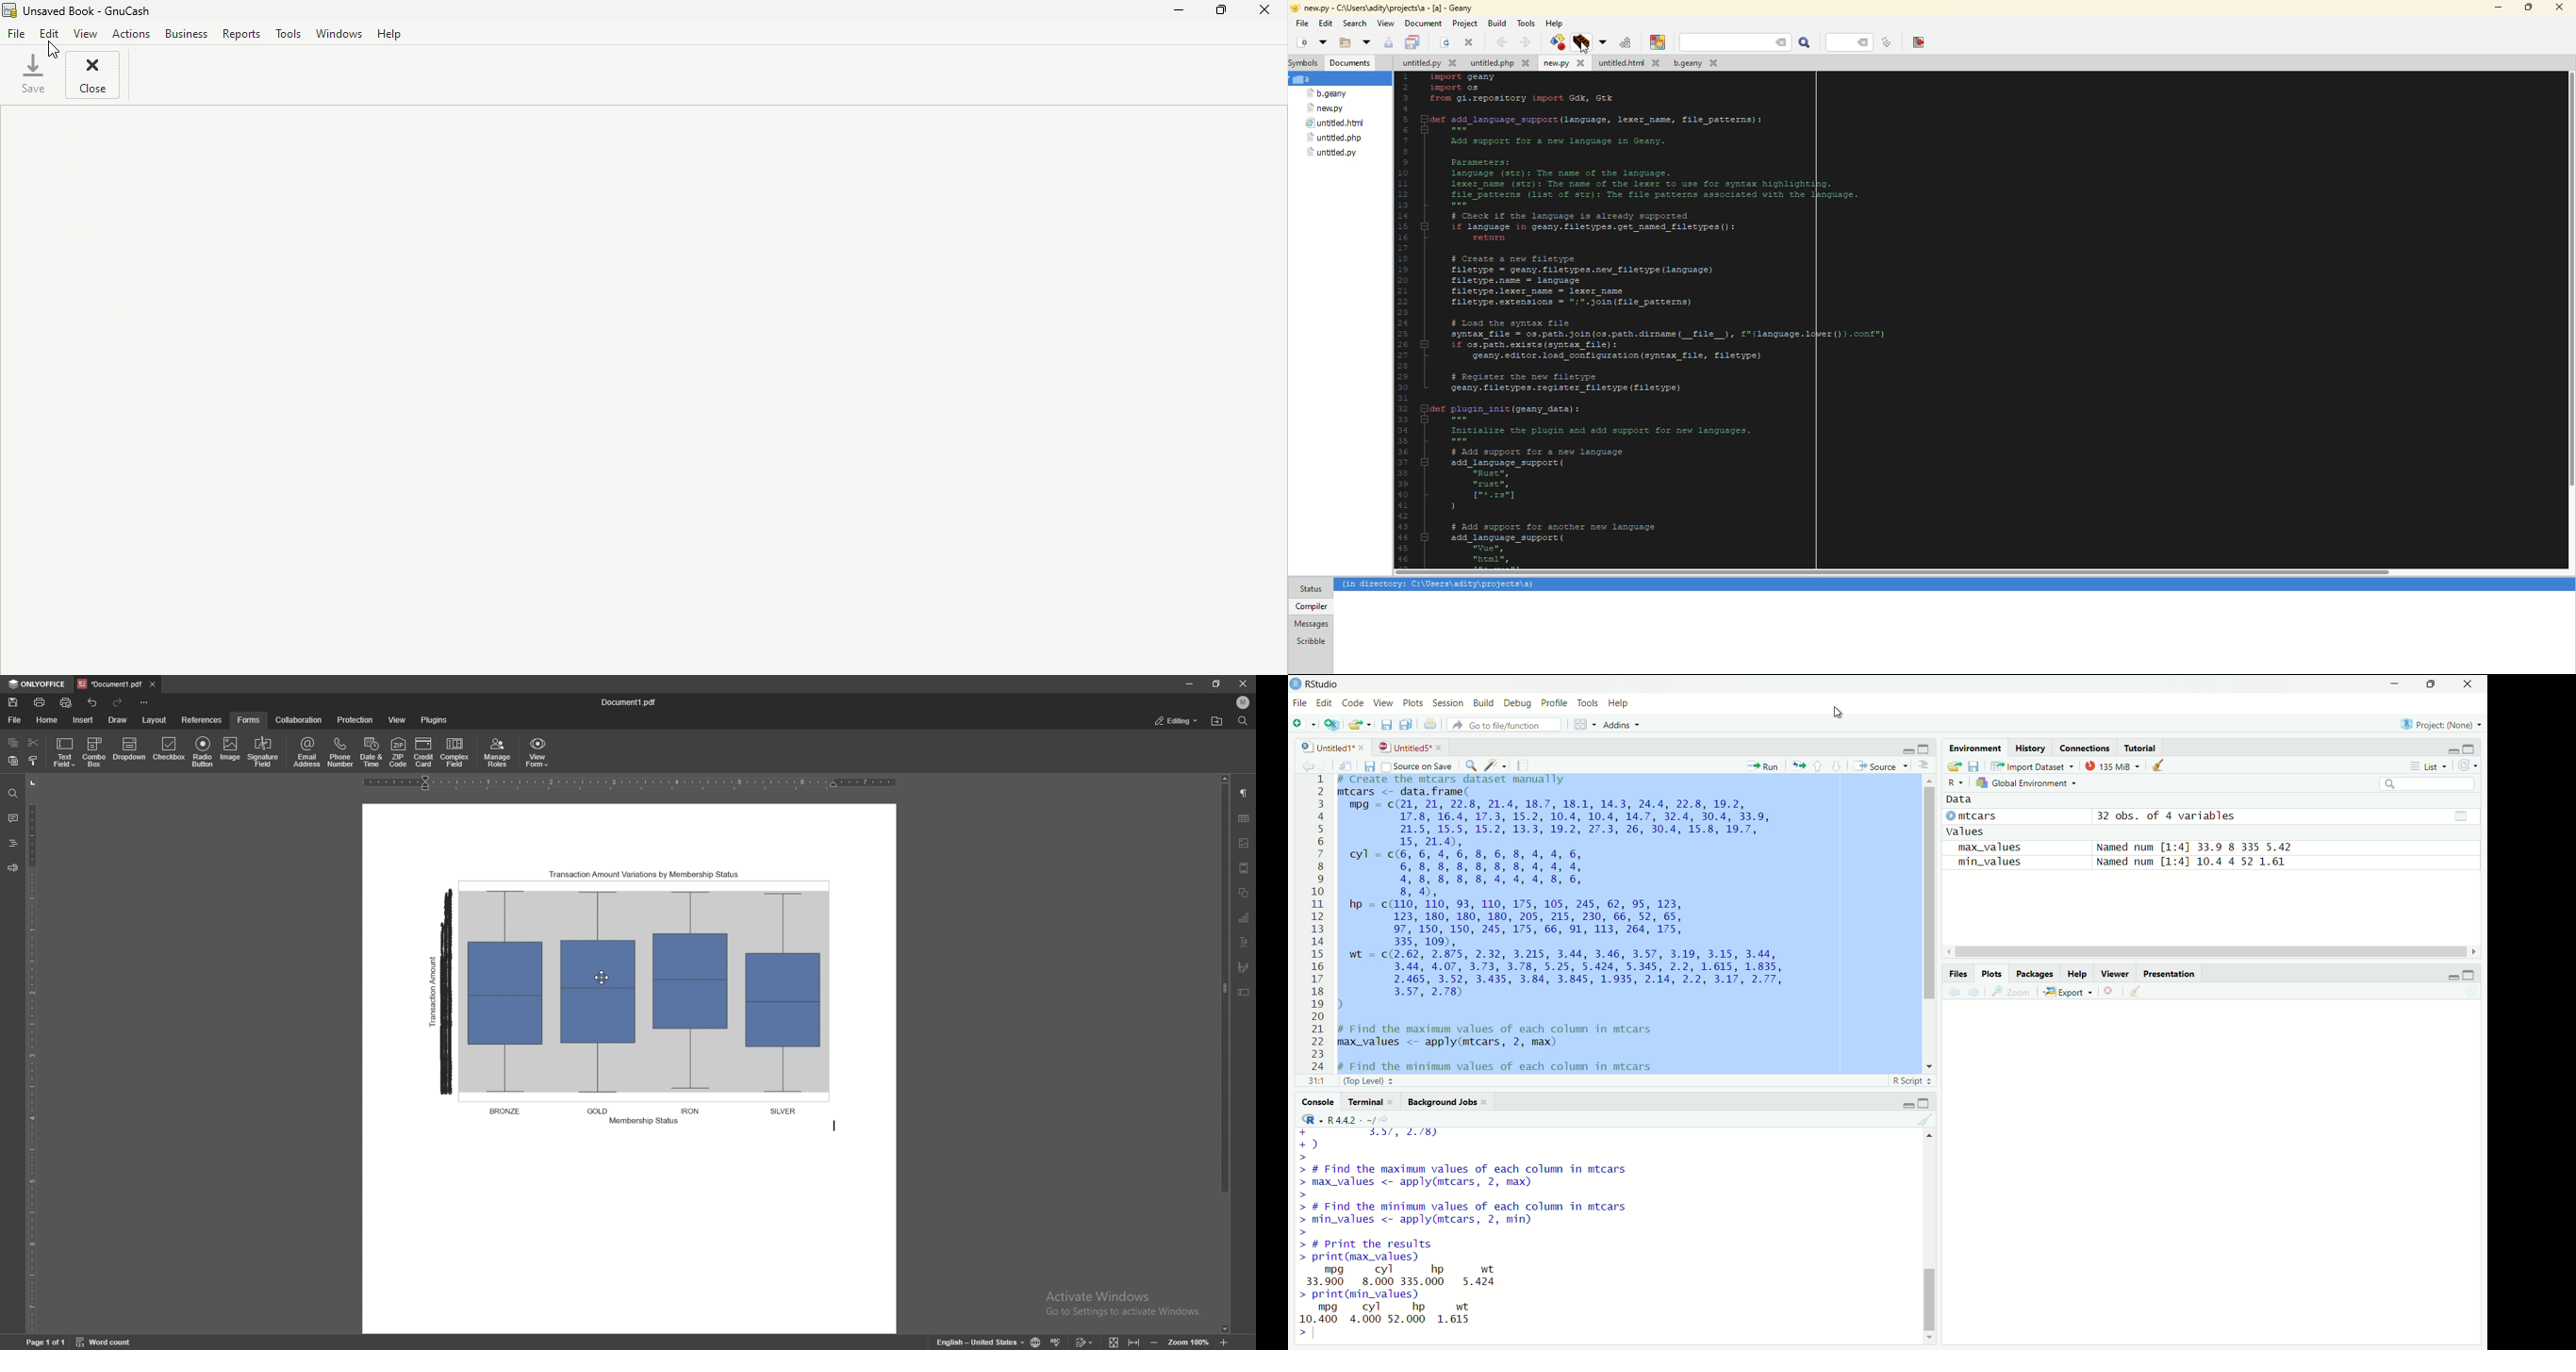 The image size is (2576, 1372). I want to click on copy, so click(13, 743).